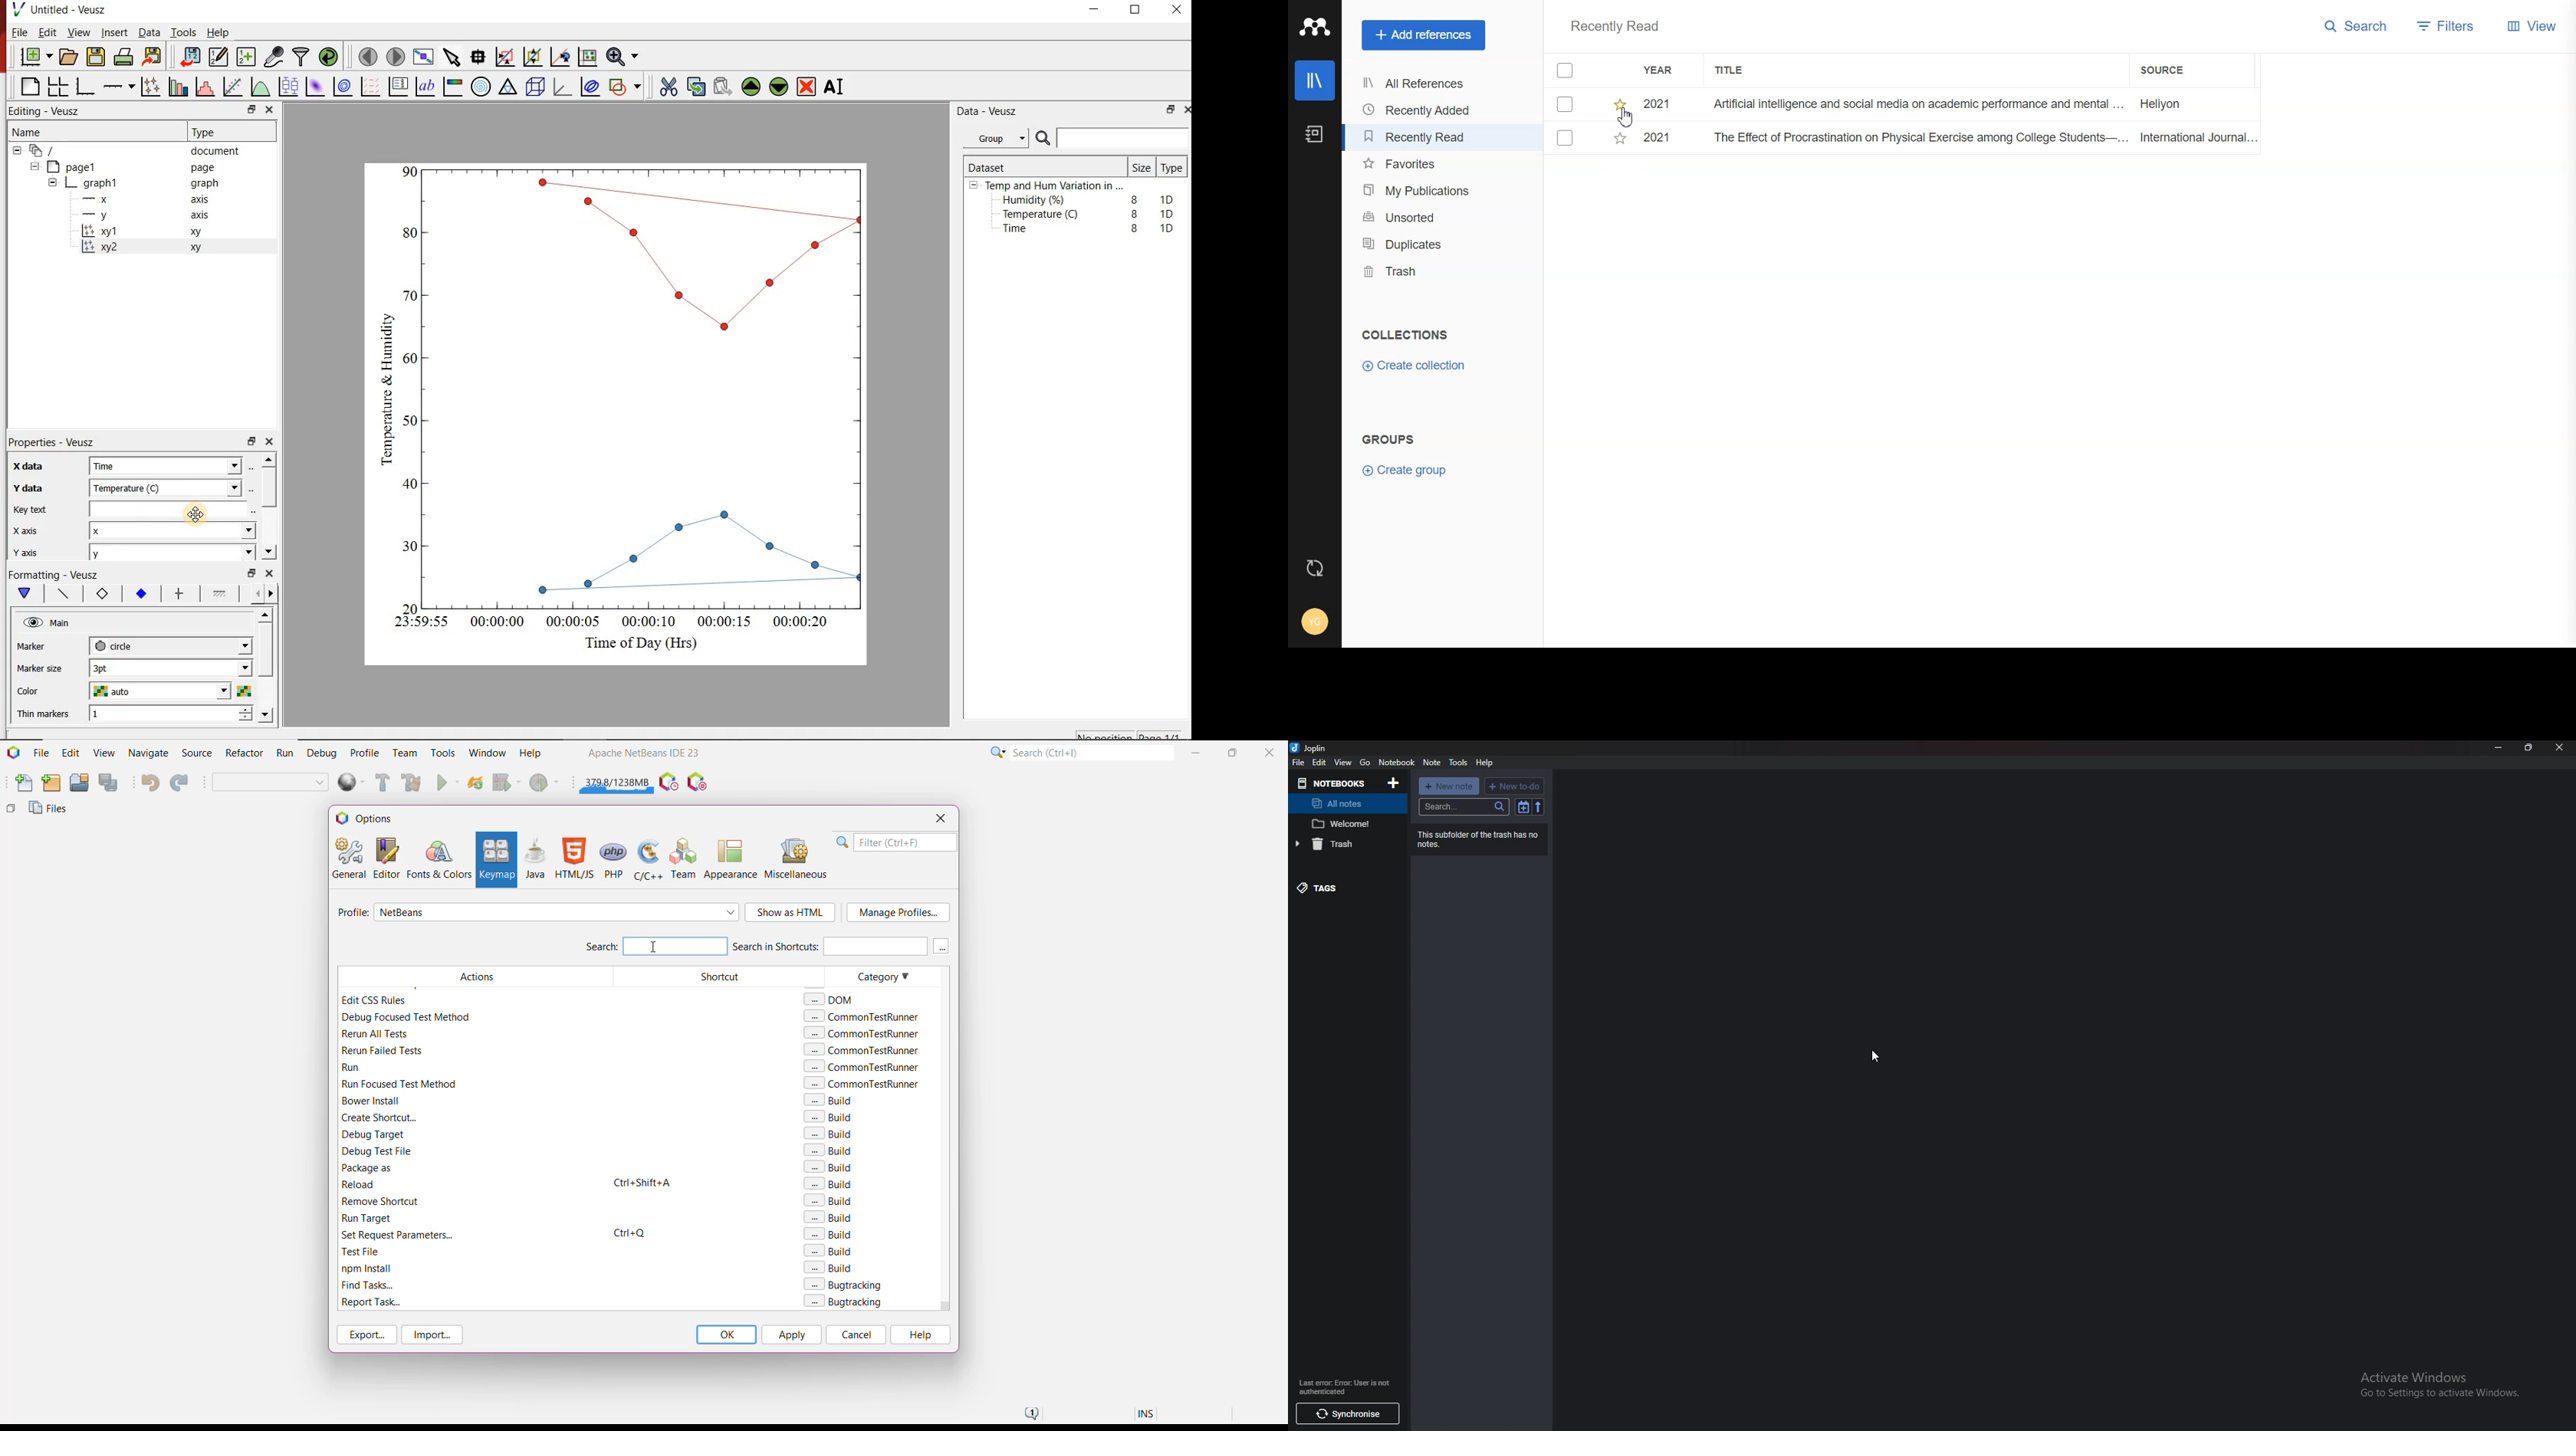 This screenshot has width=2576, height=1456. Describe the element at coordinates (545, 784) in the screenshot. I see `Profile Main project` at that location.